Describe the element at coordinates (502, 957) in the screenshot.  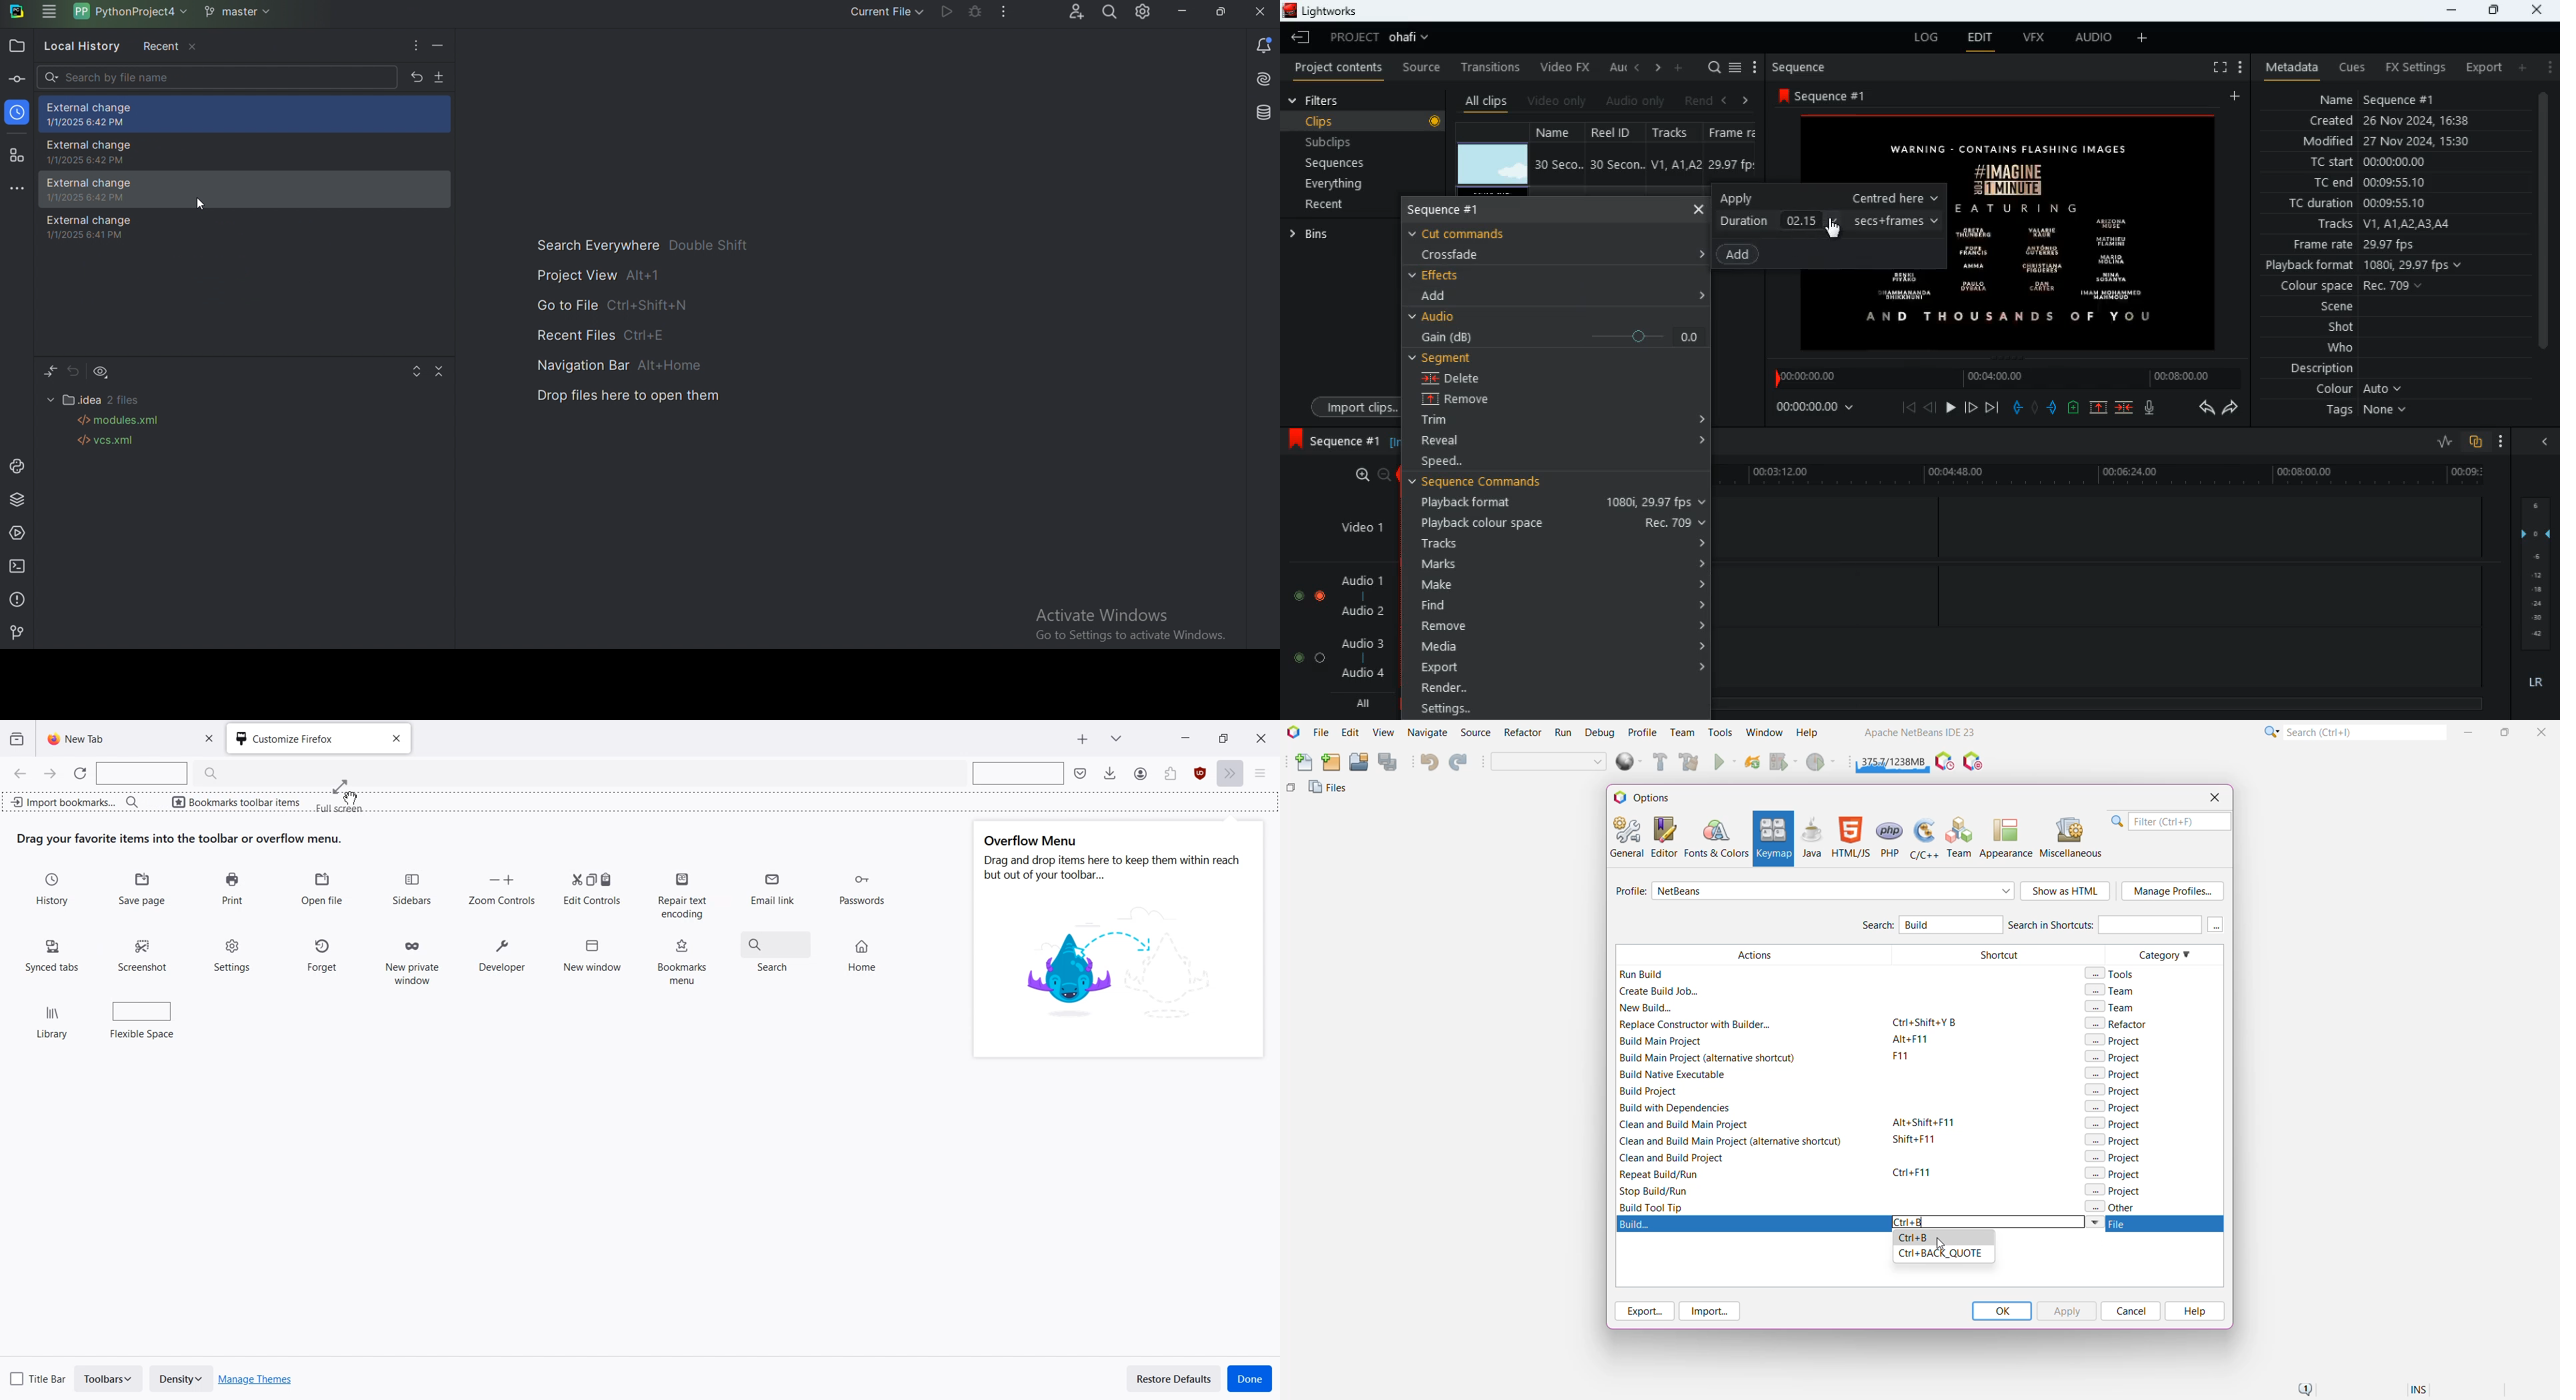
I see `Developer` at that location.